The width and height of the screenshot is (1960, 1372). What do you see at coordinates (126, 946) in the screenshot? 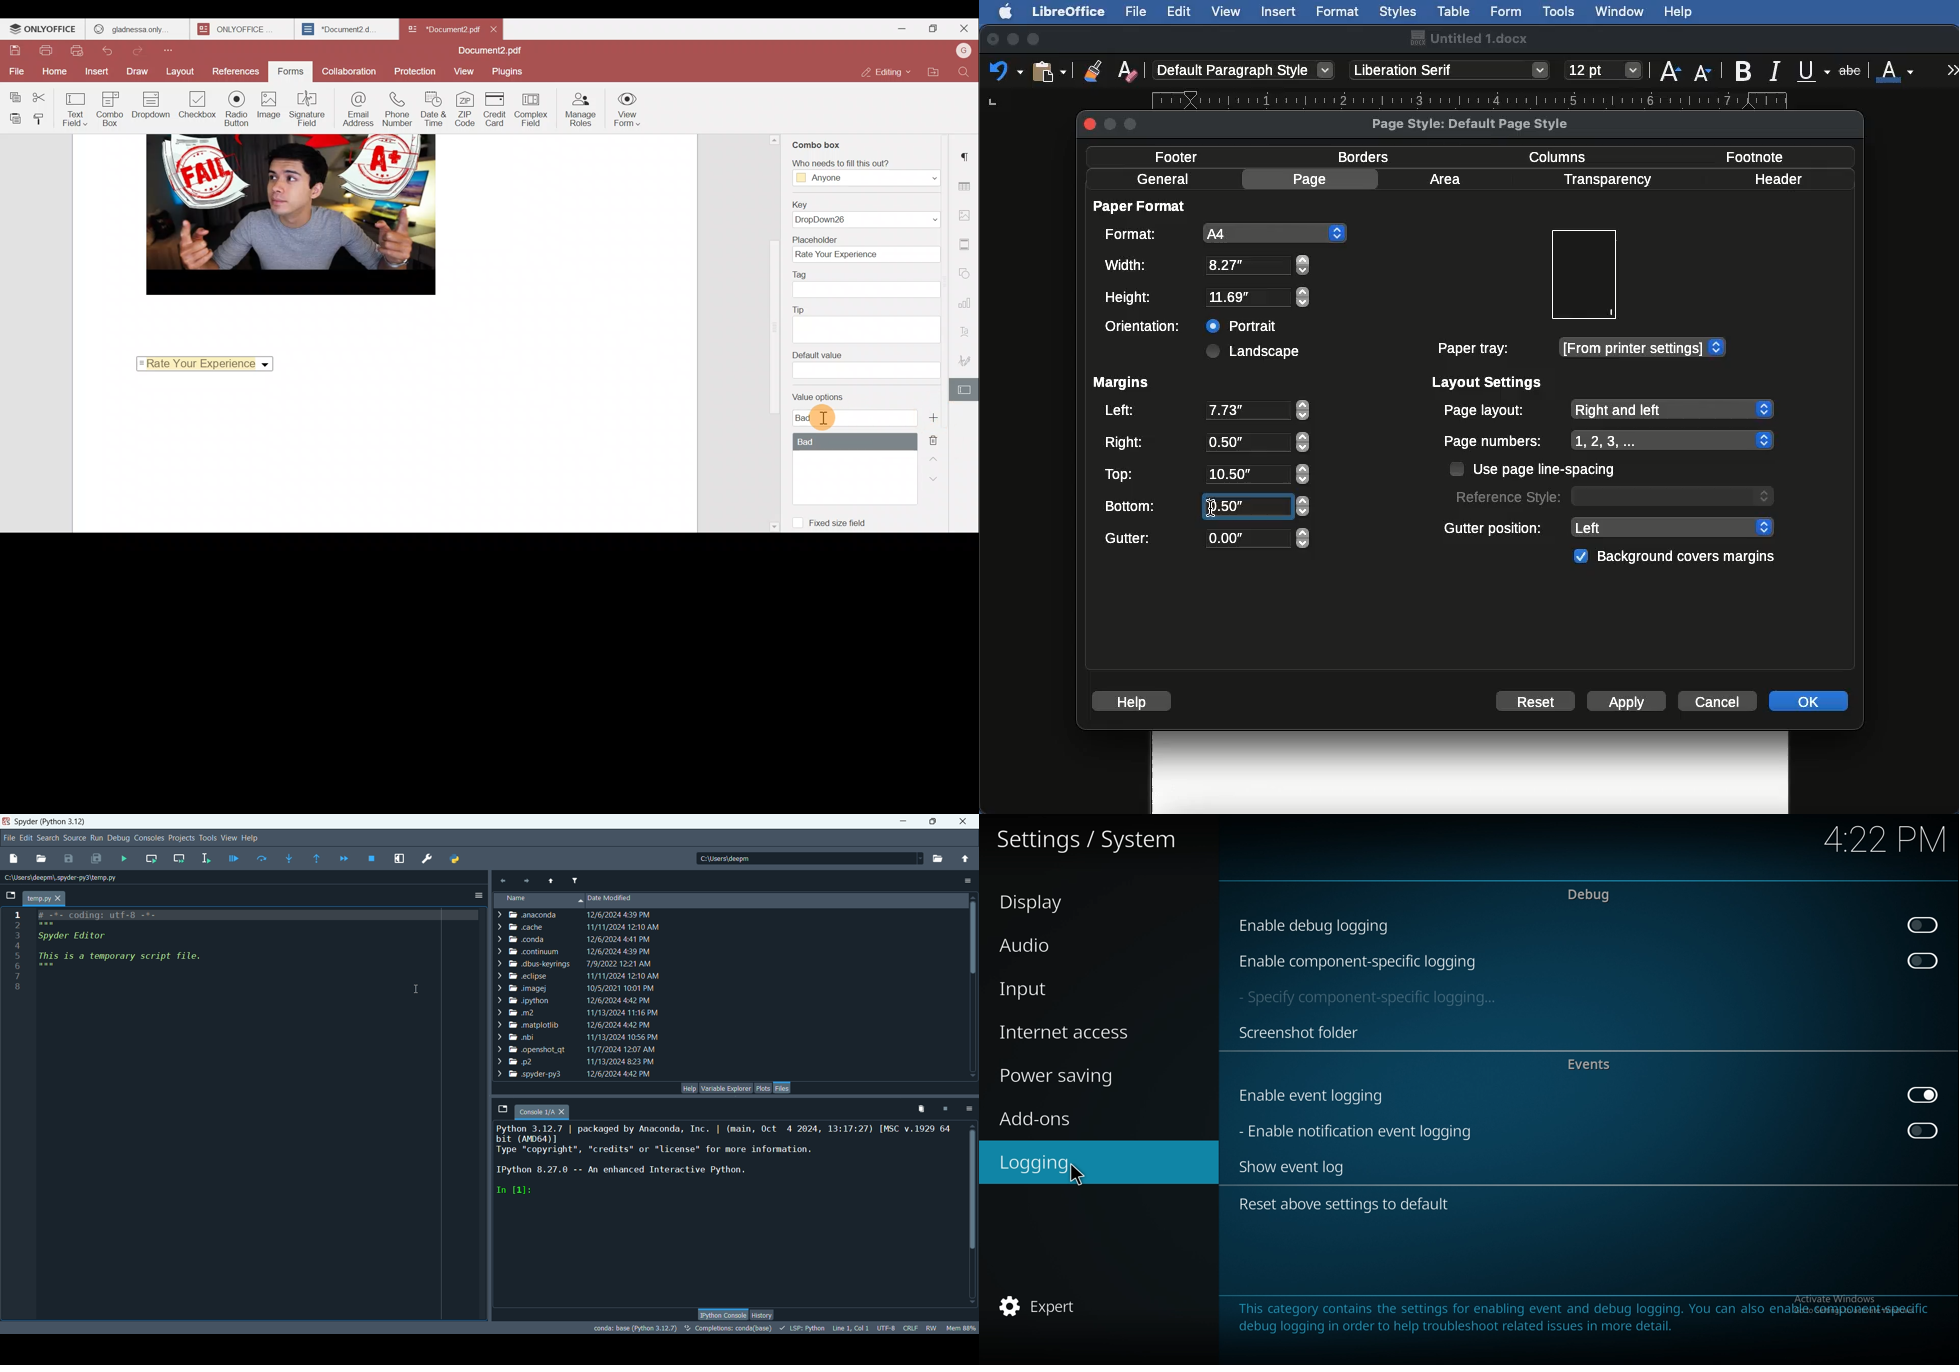
I see `script file` at bounding box center [126, 946].